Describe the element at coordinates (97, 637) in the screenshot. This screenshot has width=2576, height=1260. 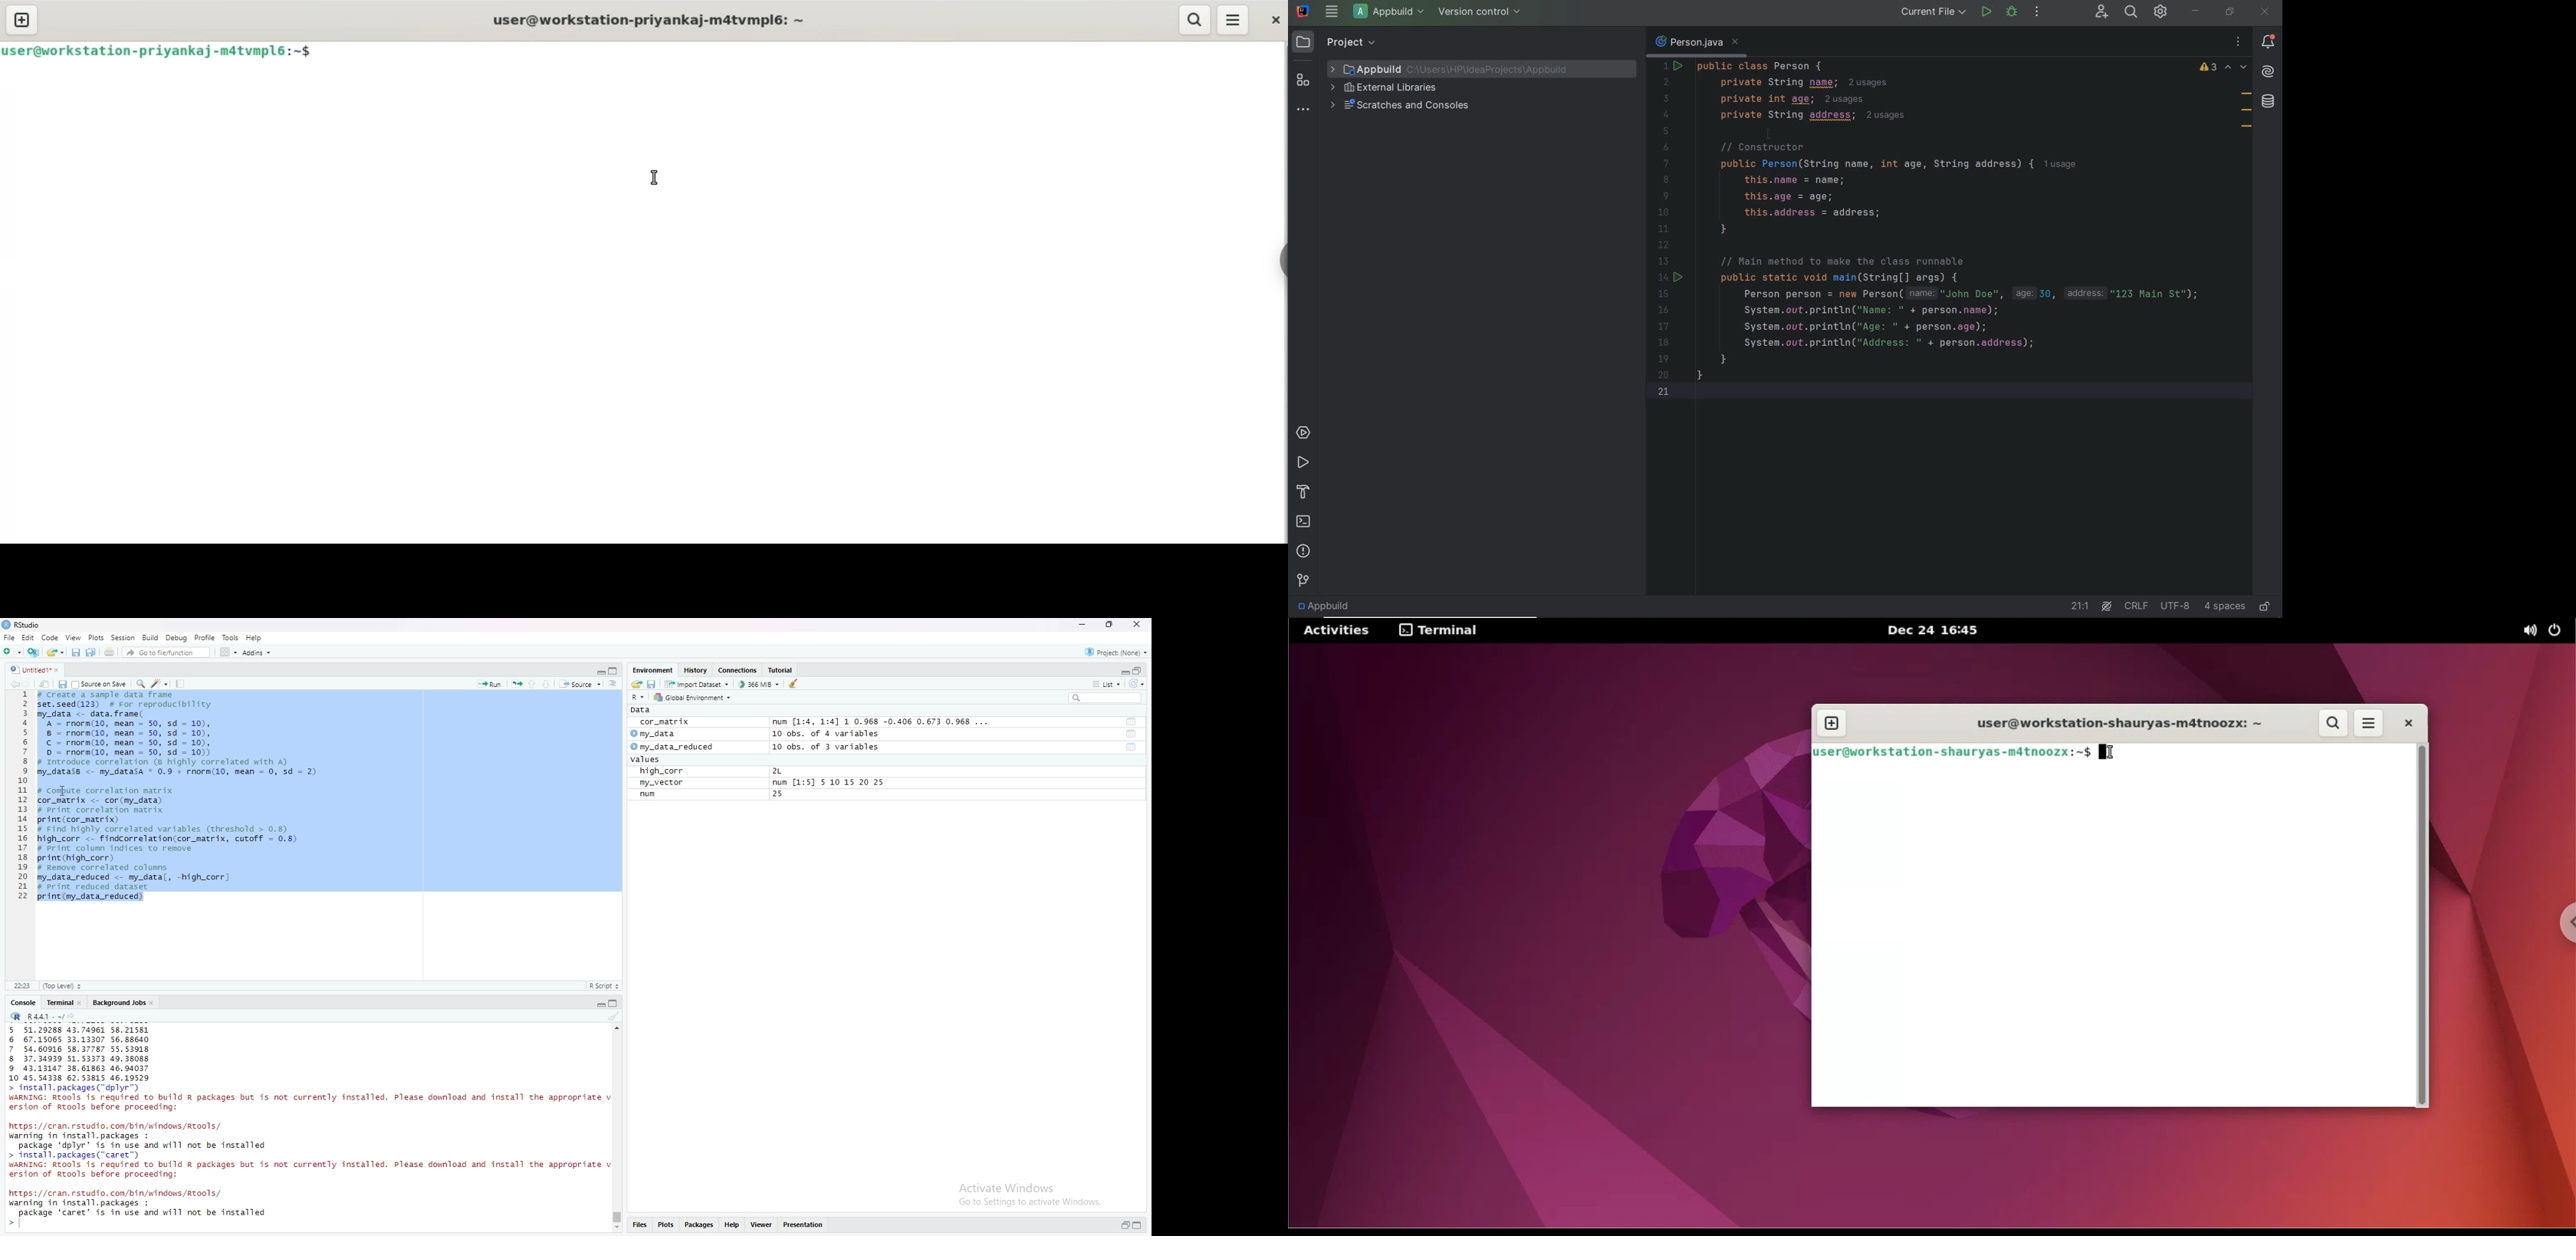
I see `Plots` at that location.